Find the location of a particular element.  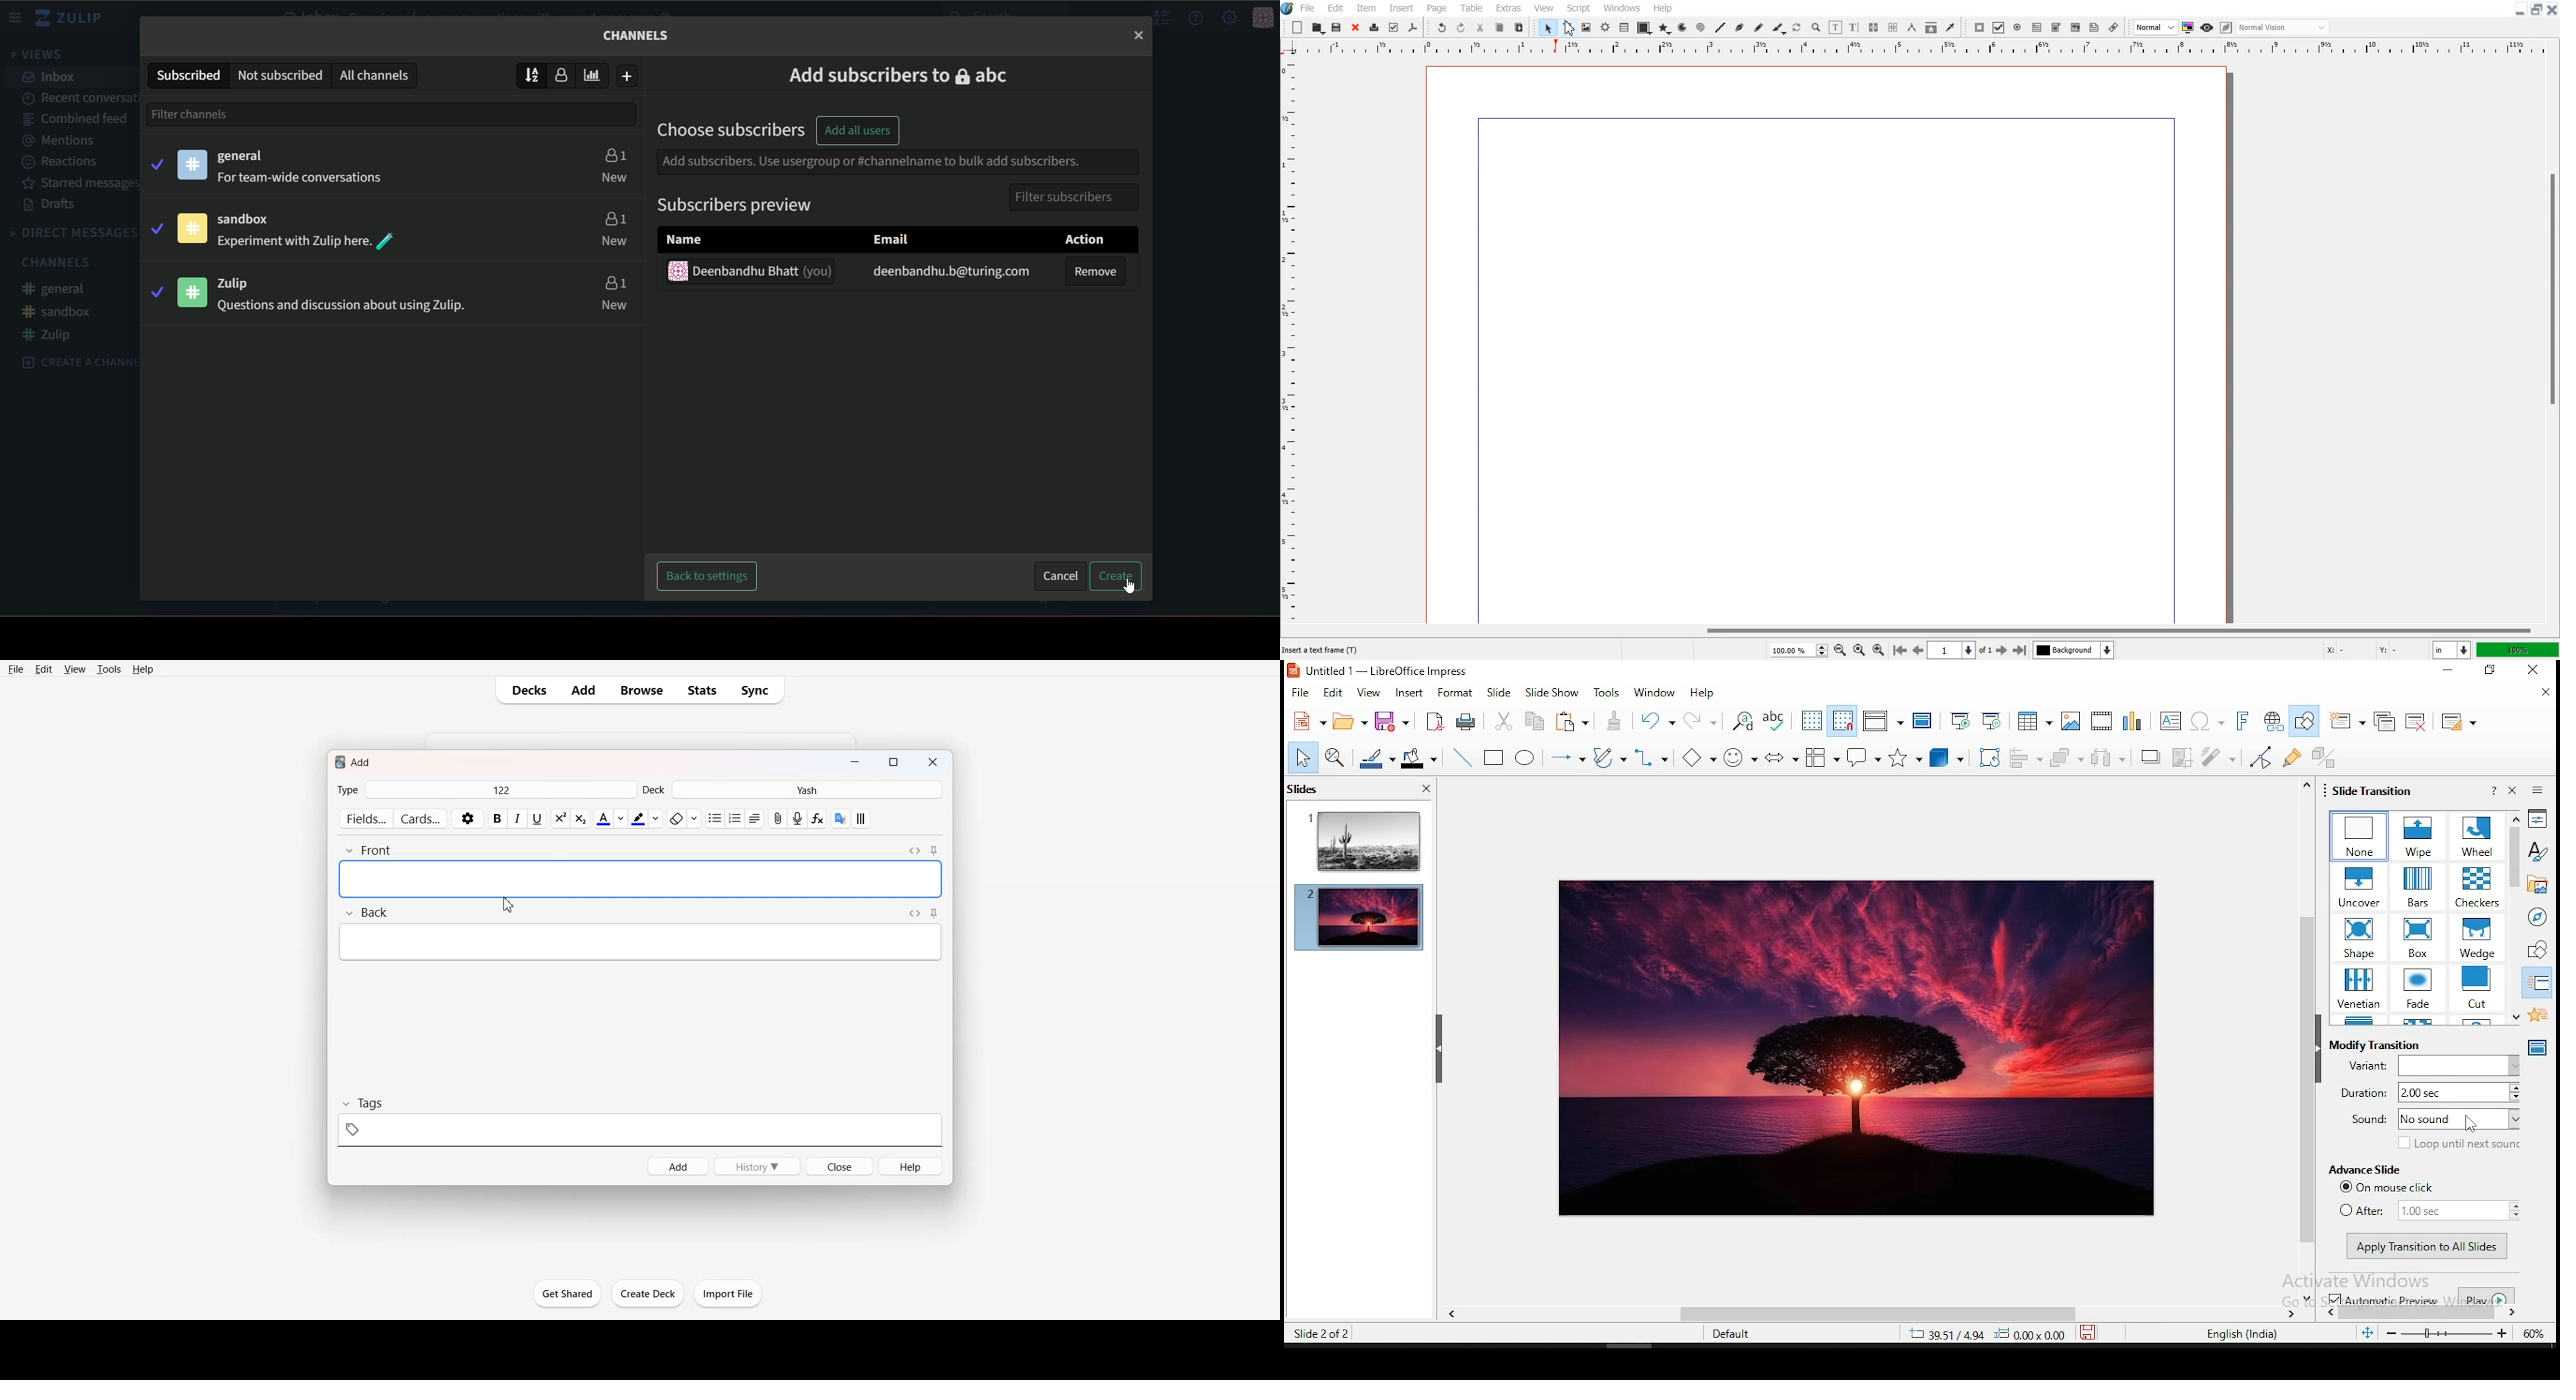

callout shapes is located at coordinates (1819, 757).